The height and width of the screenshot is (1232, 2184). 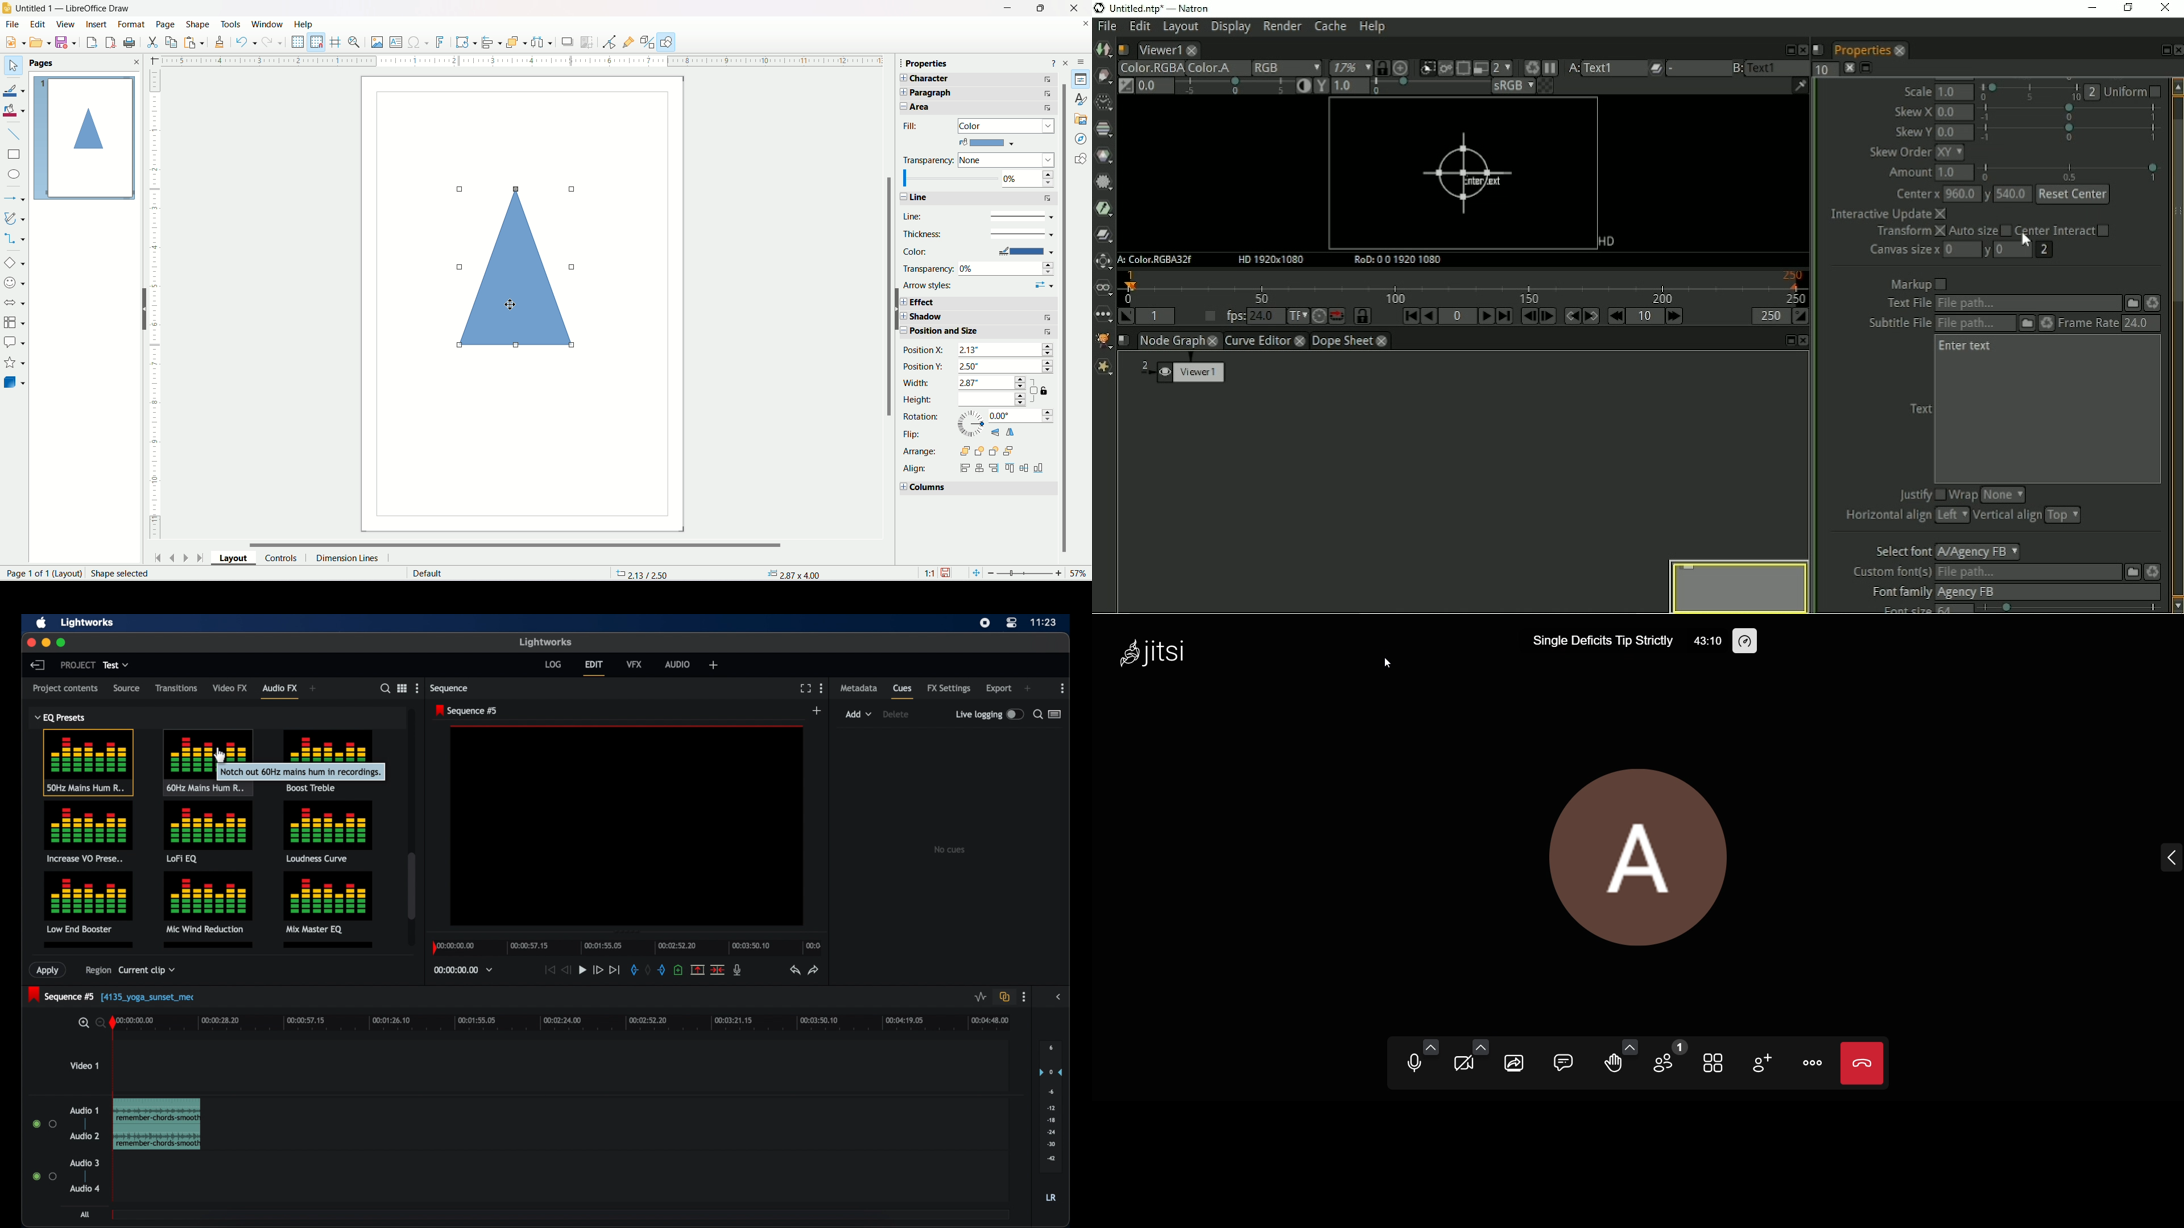 What do you see at coordinates (208, 762) in the screenshot?
I see `60hz` at bounding box center [208, 762].